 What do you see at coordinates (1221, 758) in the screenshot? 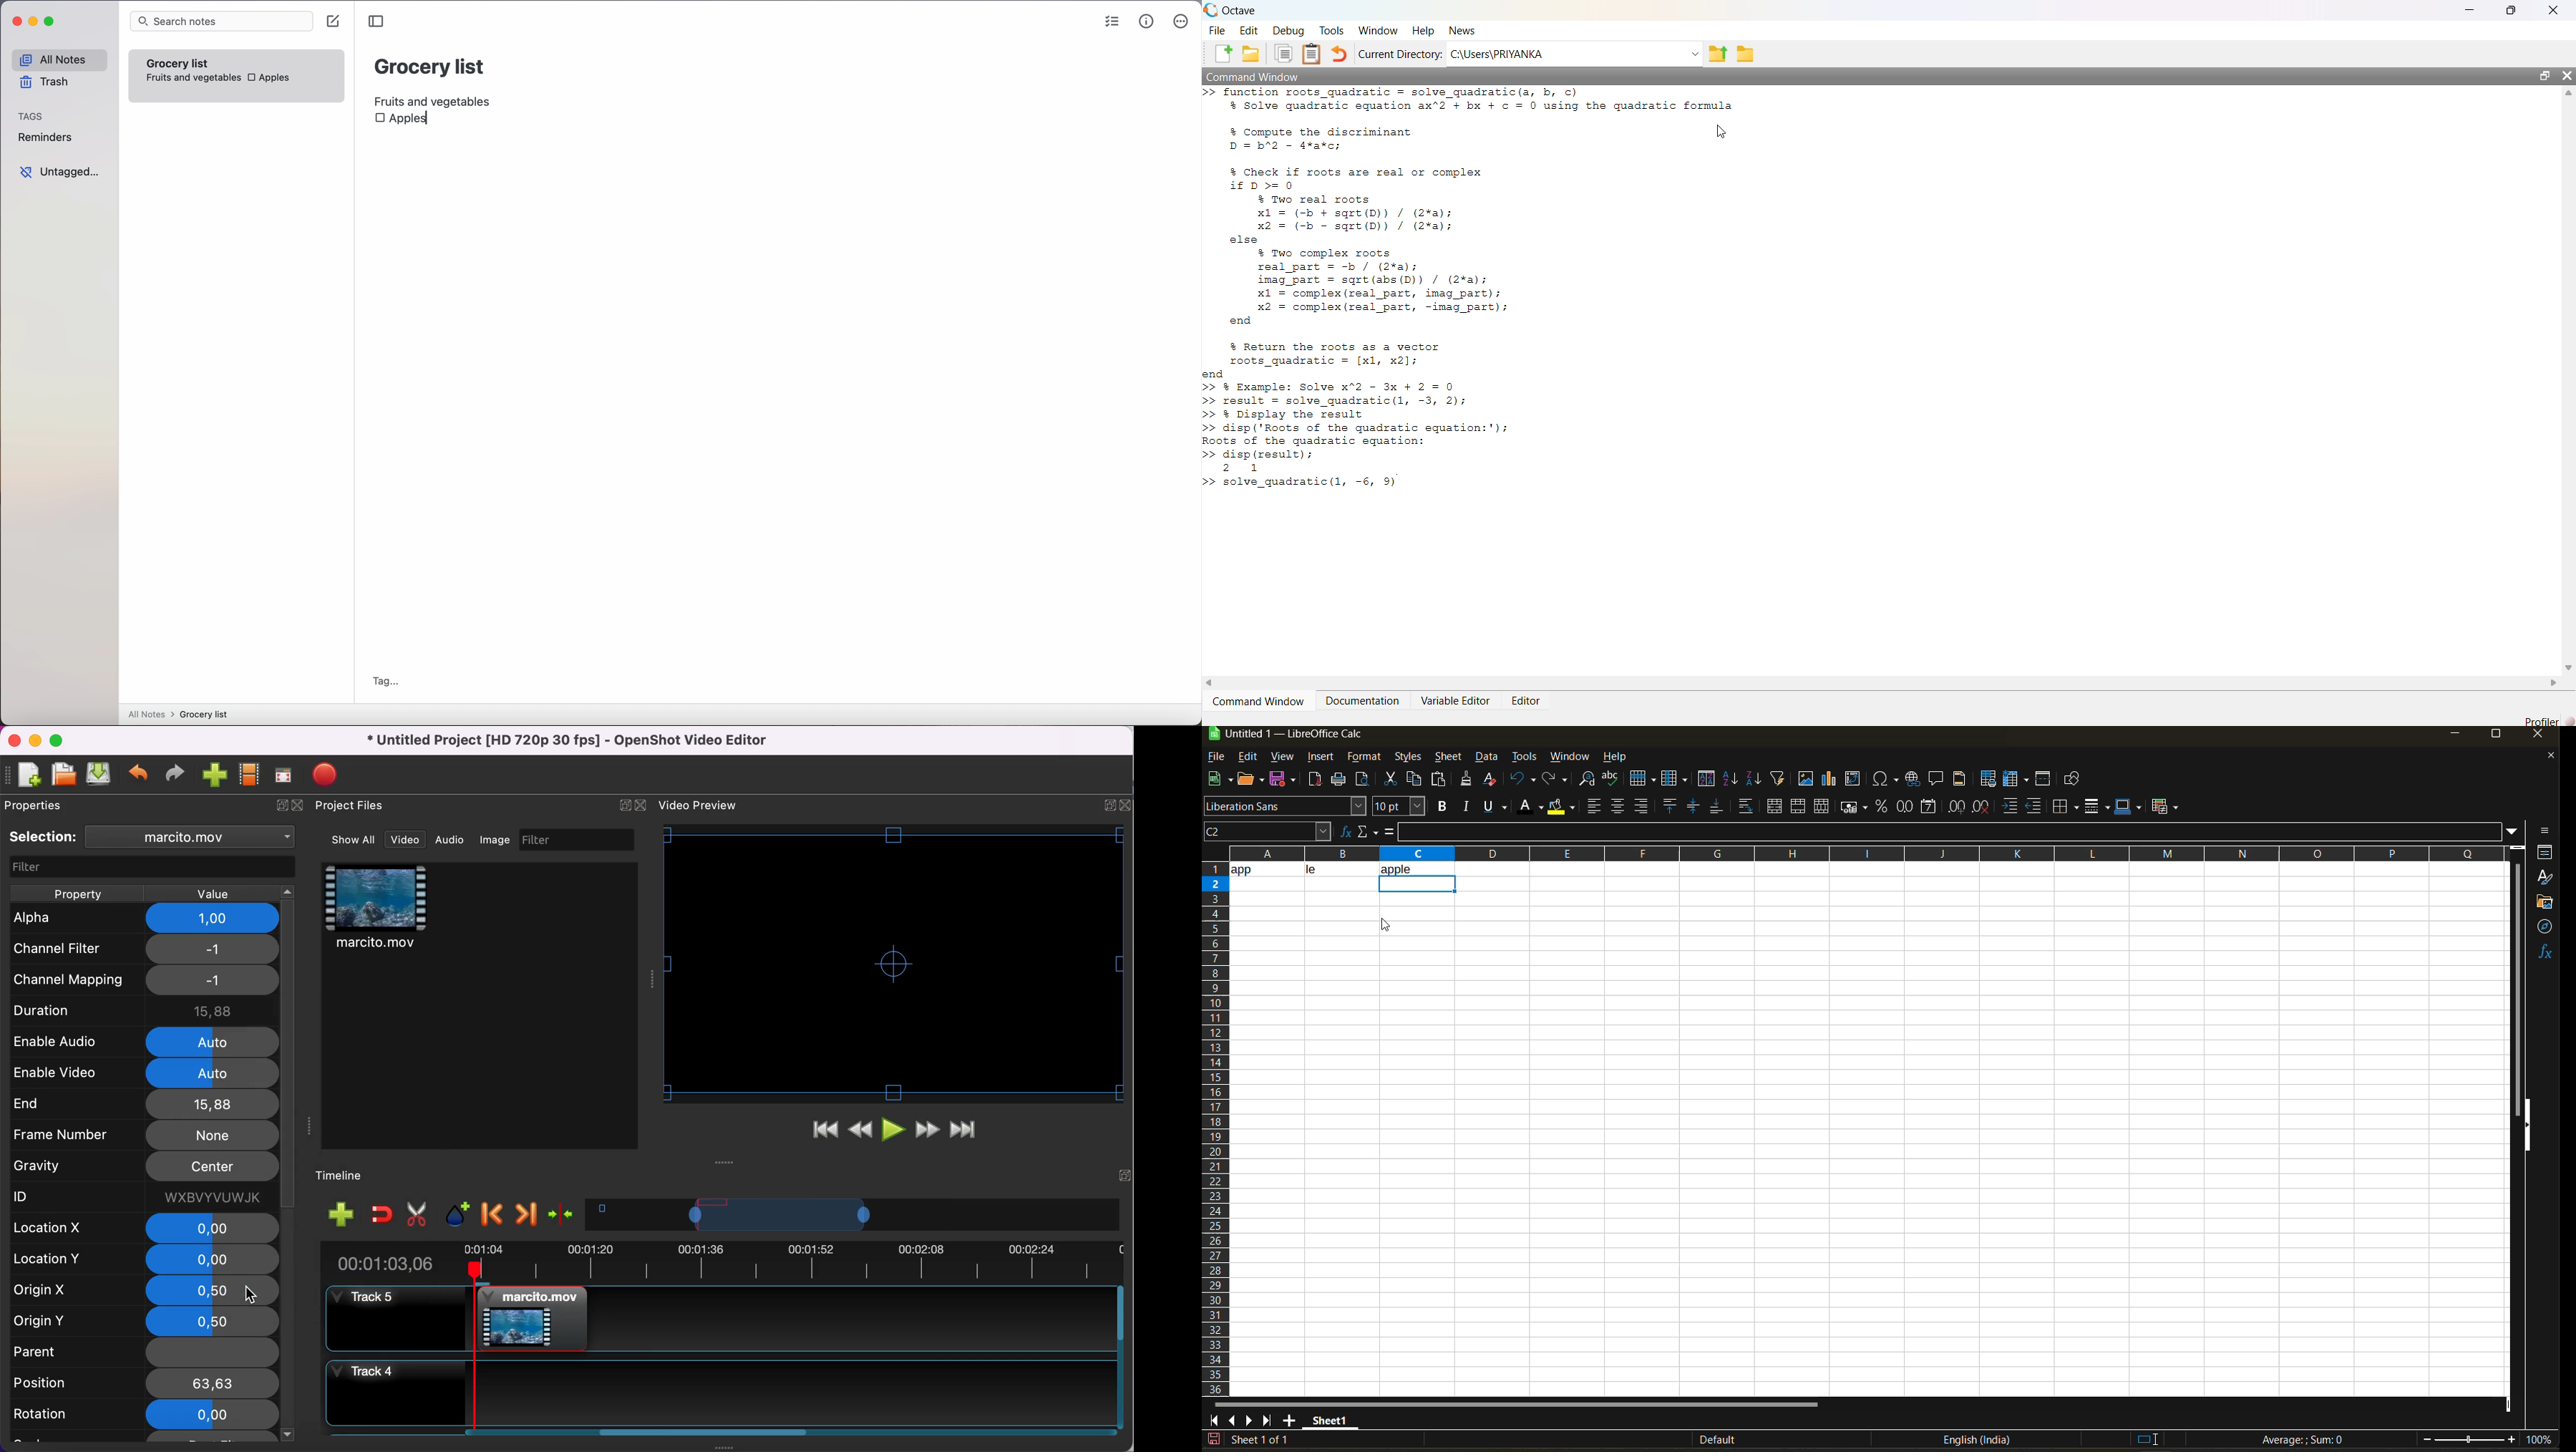
I see `file` at bounding box center [1221, 758].